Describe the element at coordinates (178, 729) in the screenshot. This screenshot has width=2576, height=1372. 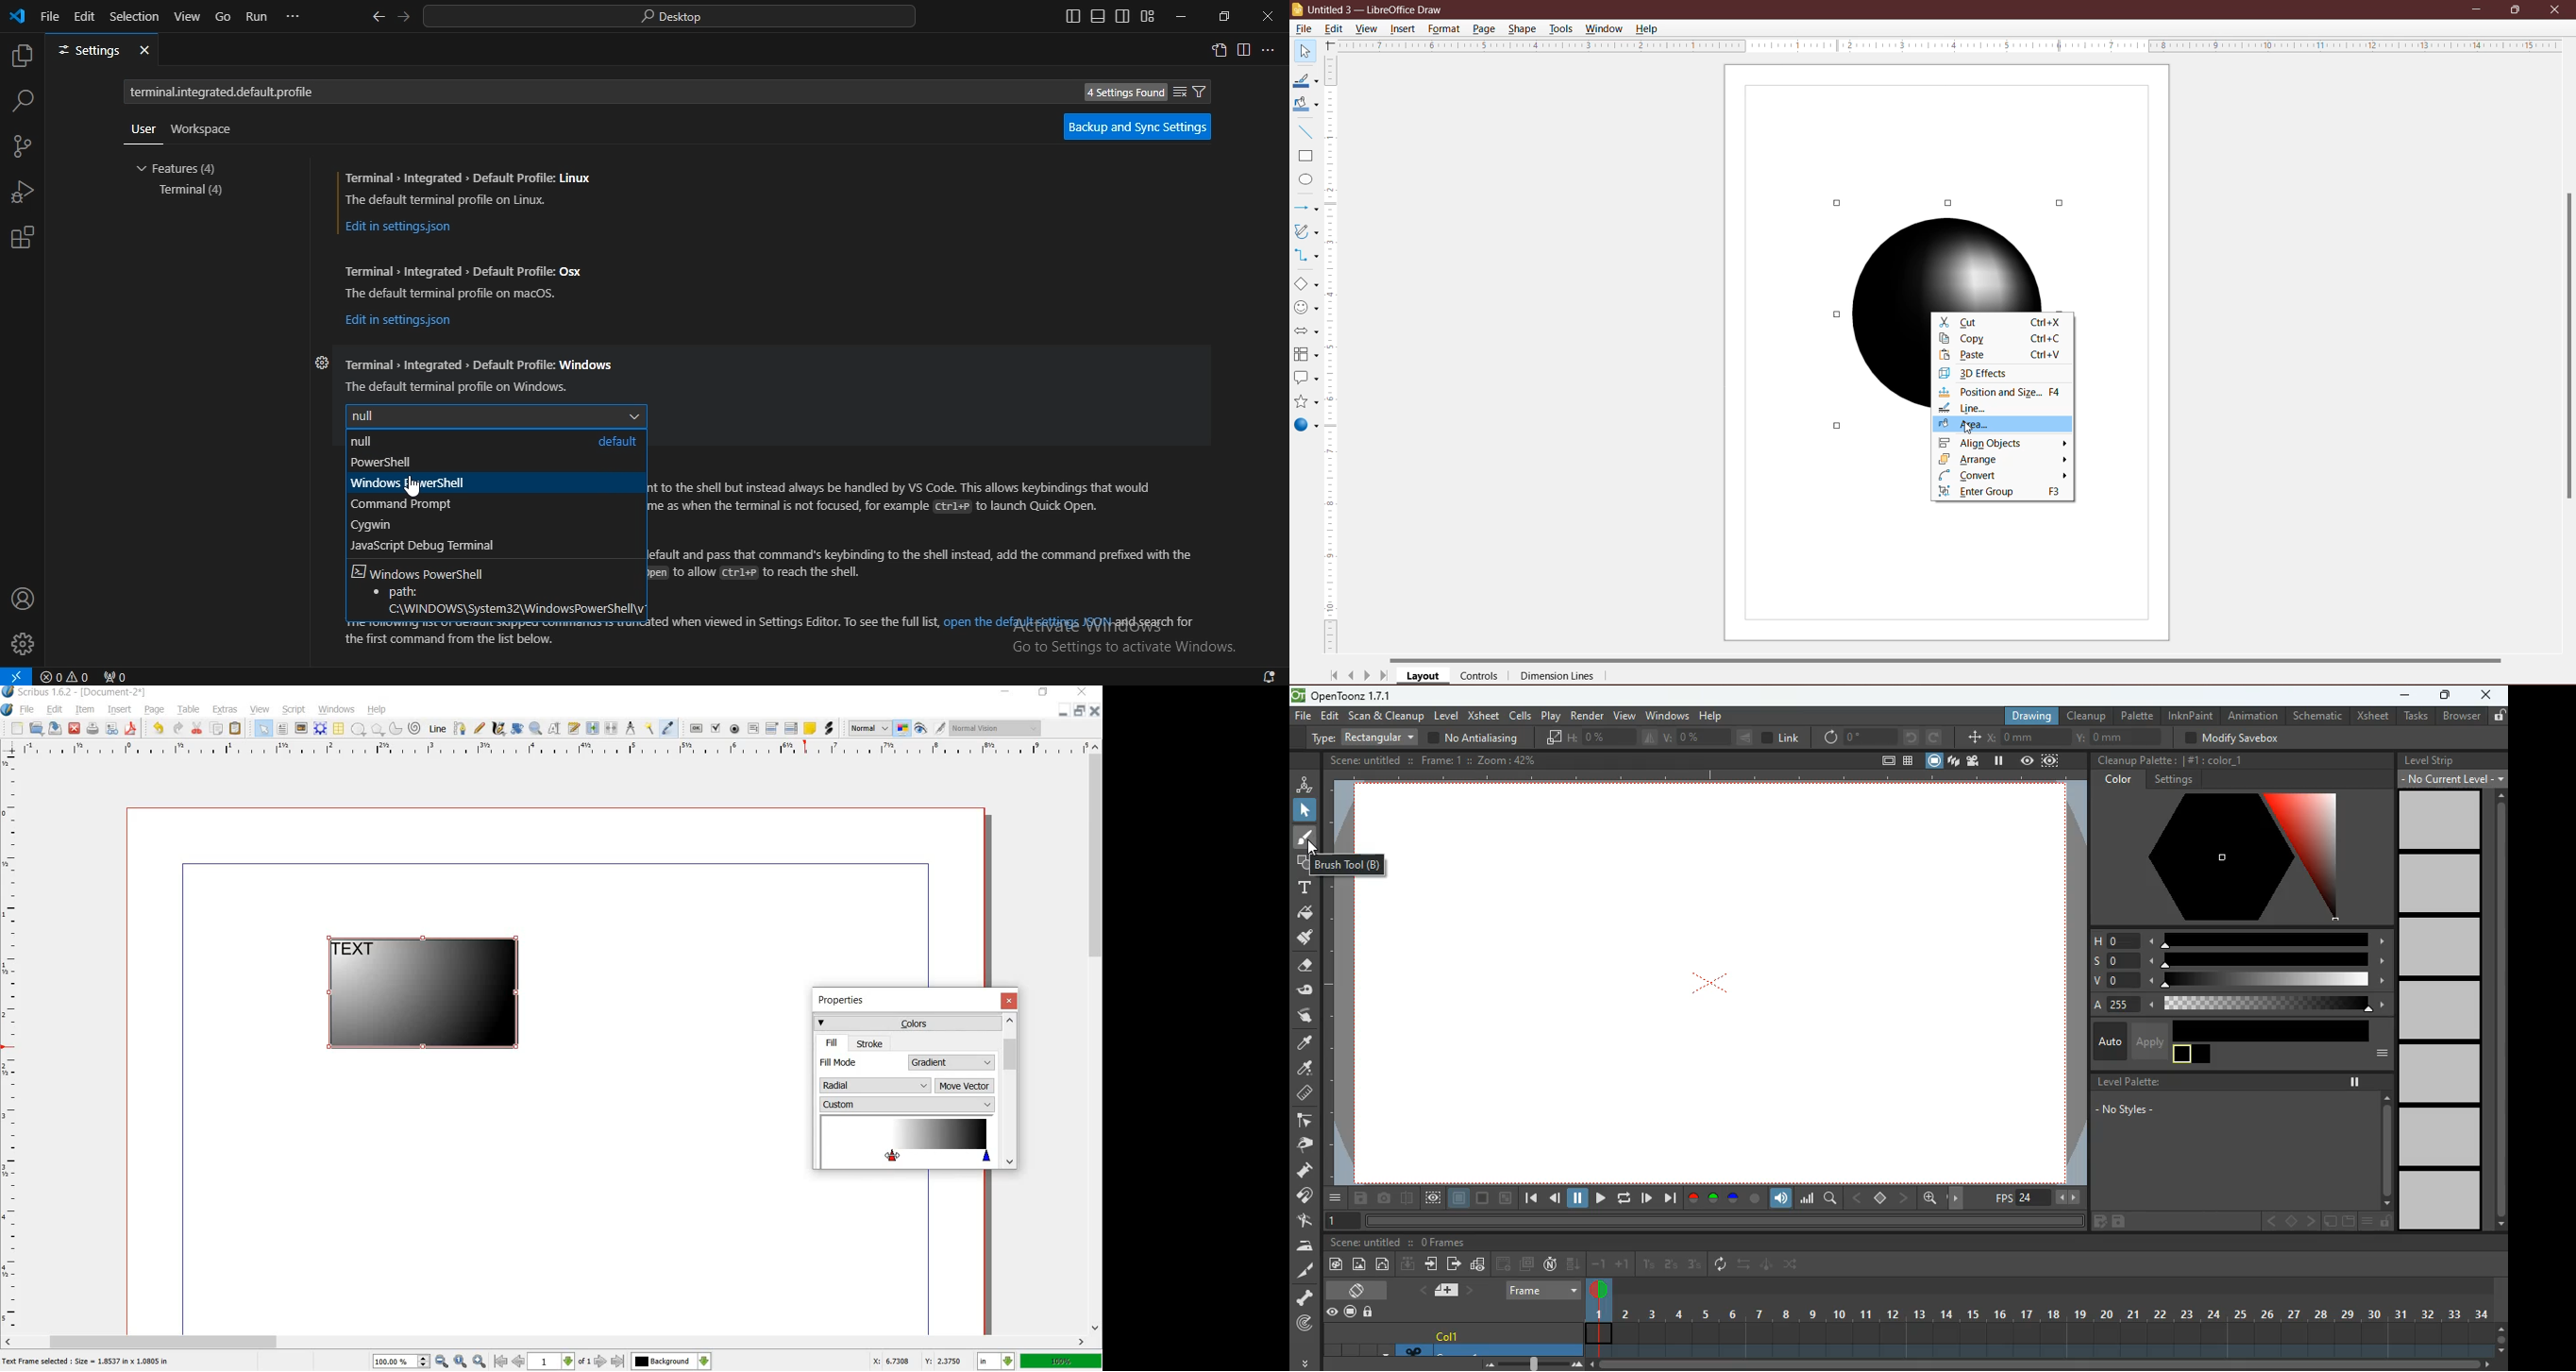
I see `redo` at that location.